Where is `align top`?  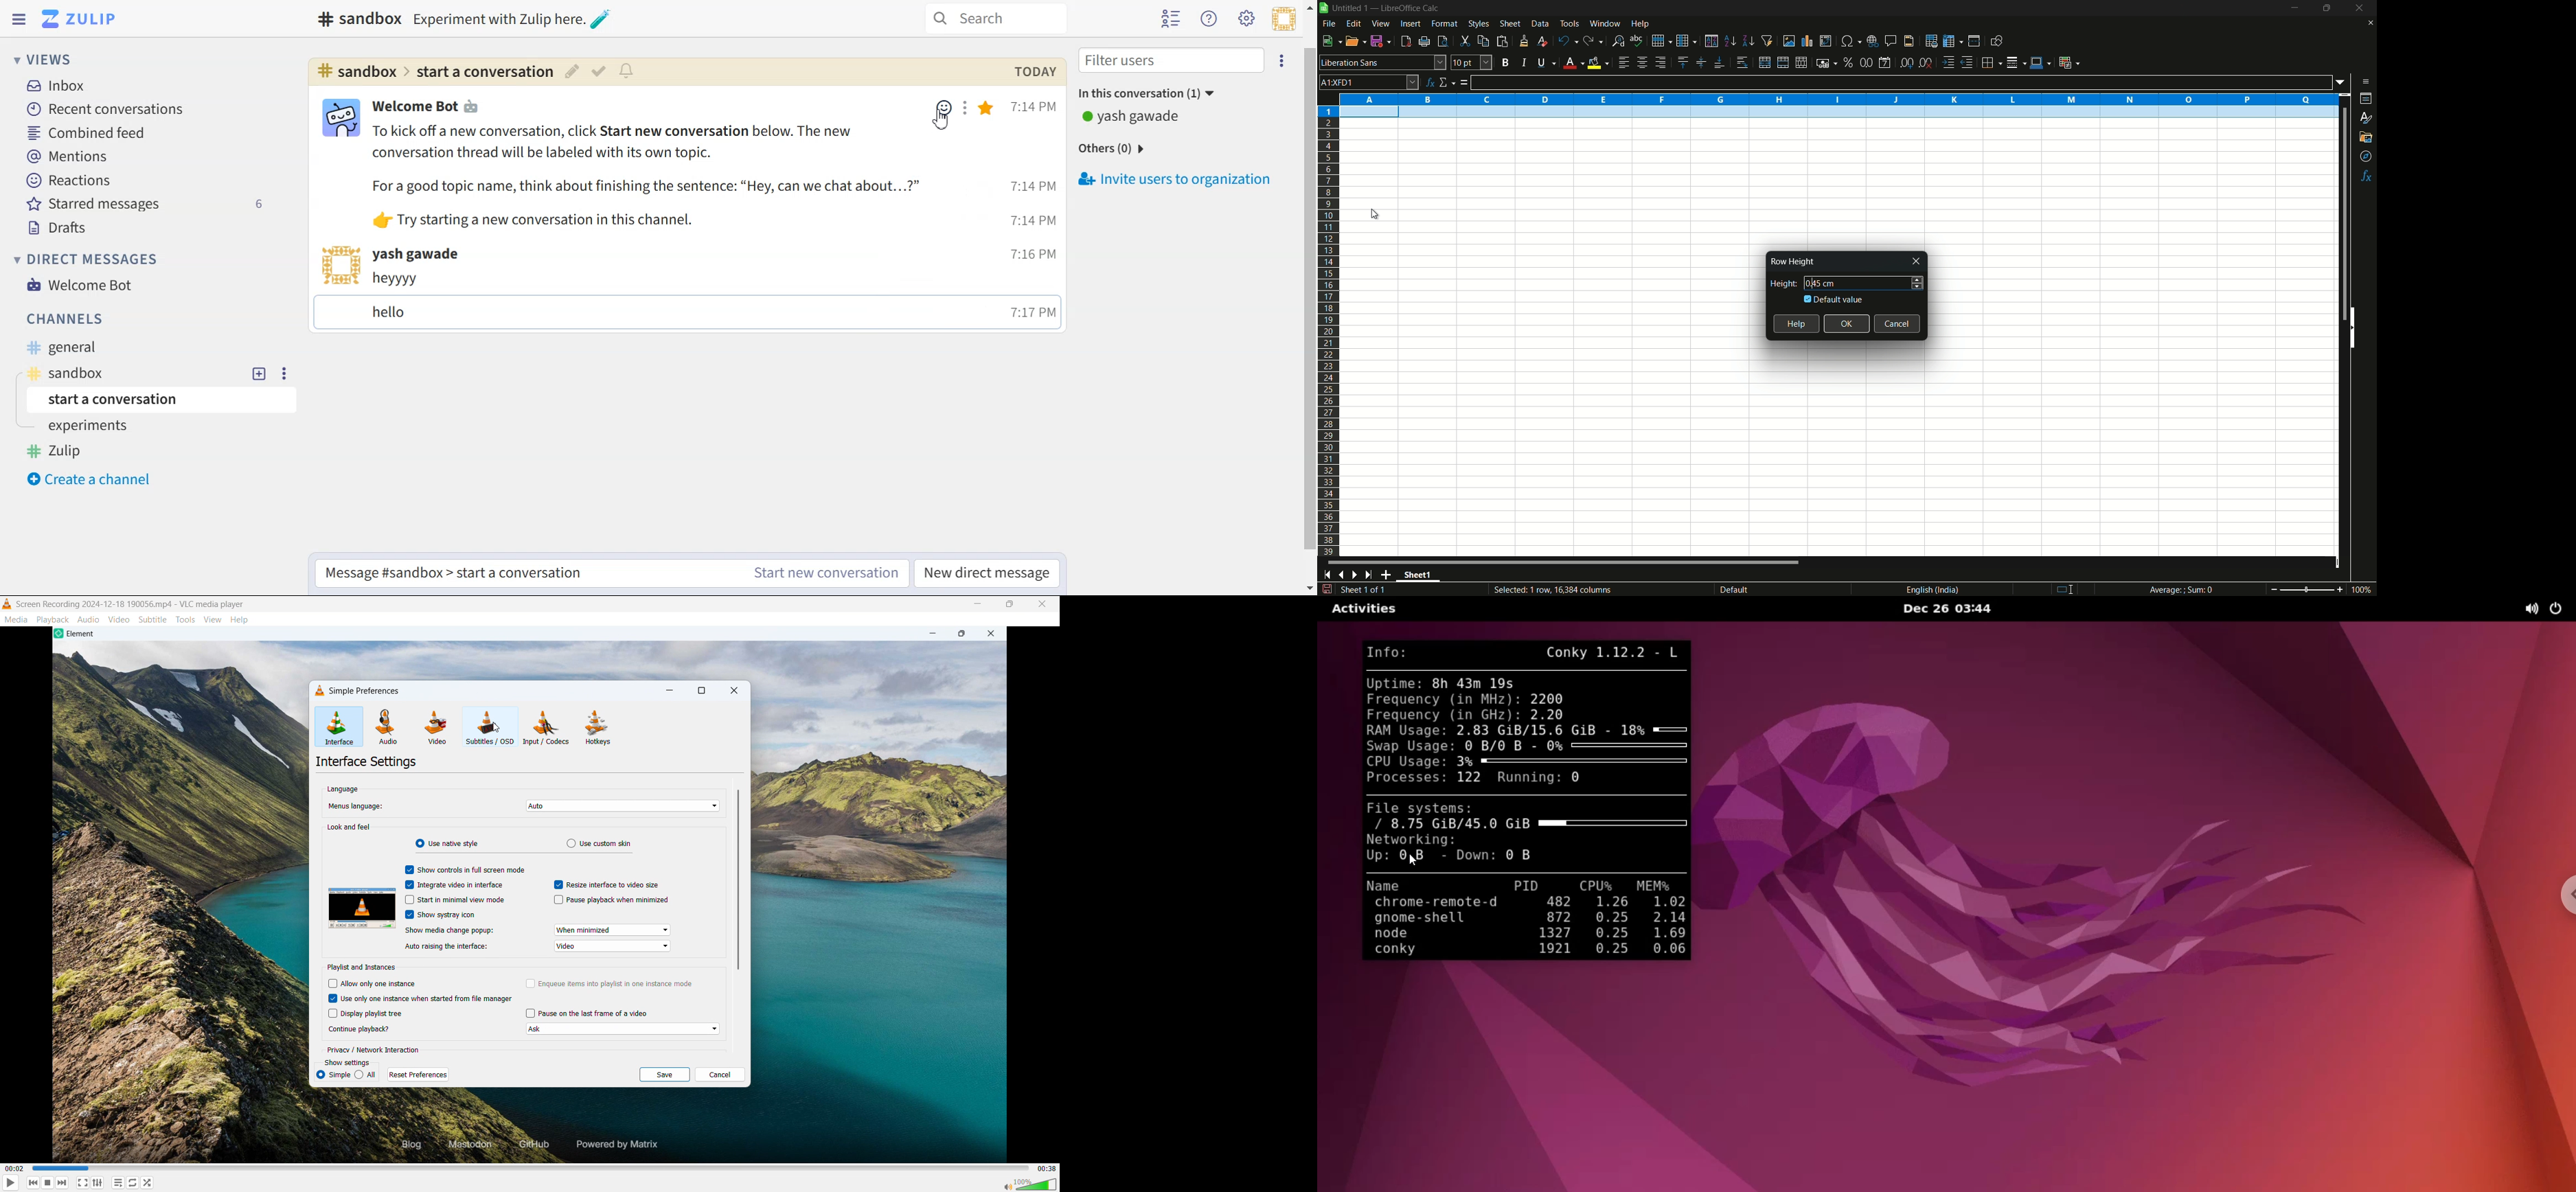 align top is located at coordinates (1682, 62).